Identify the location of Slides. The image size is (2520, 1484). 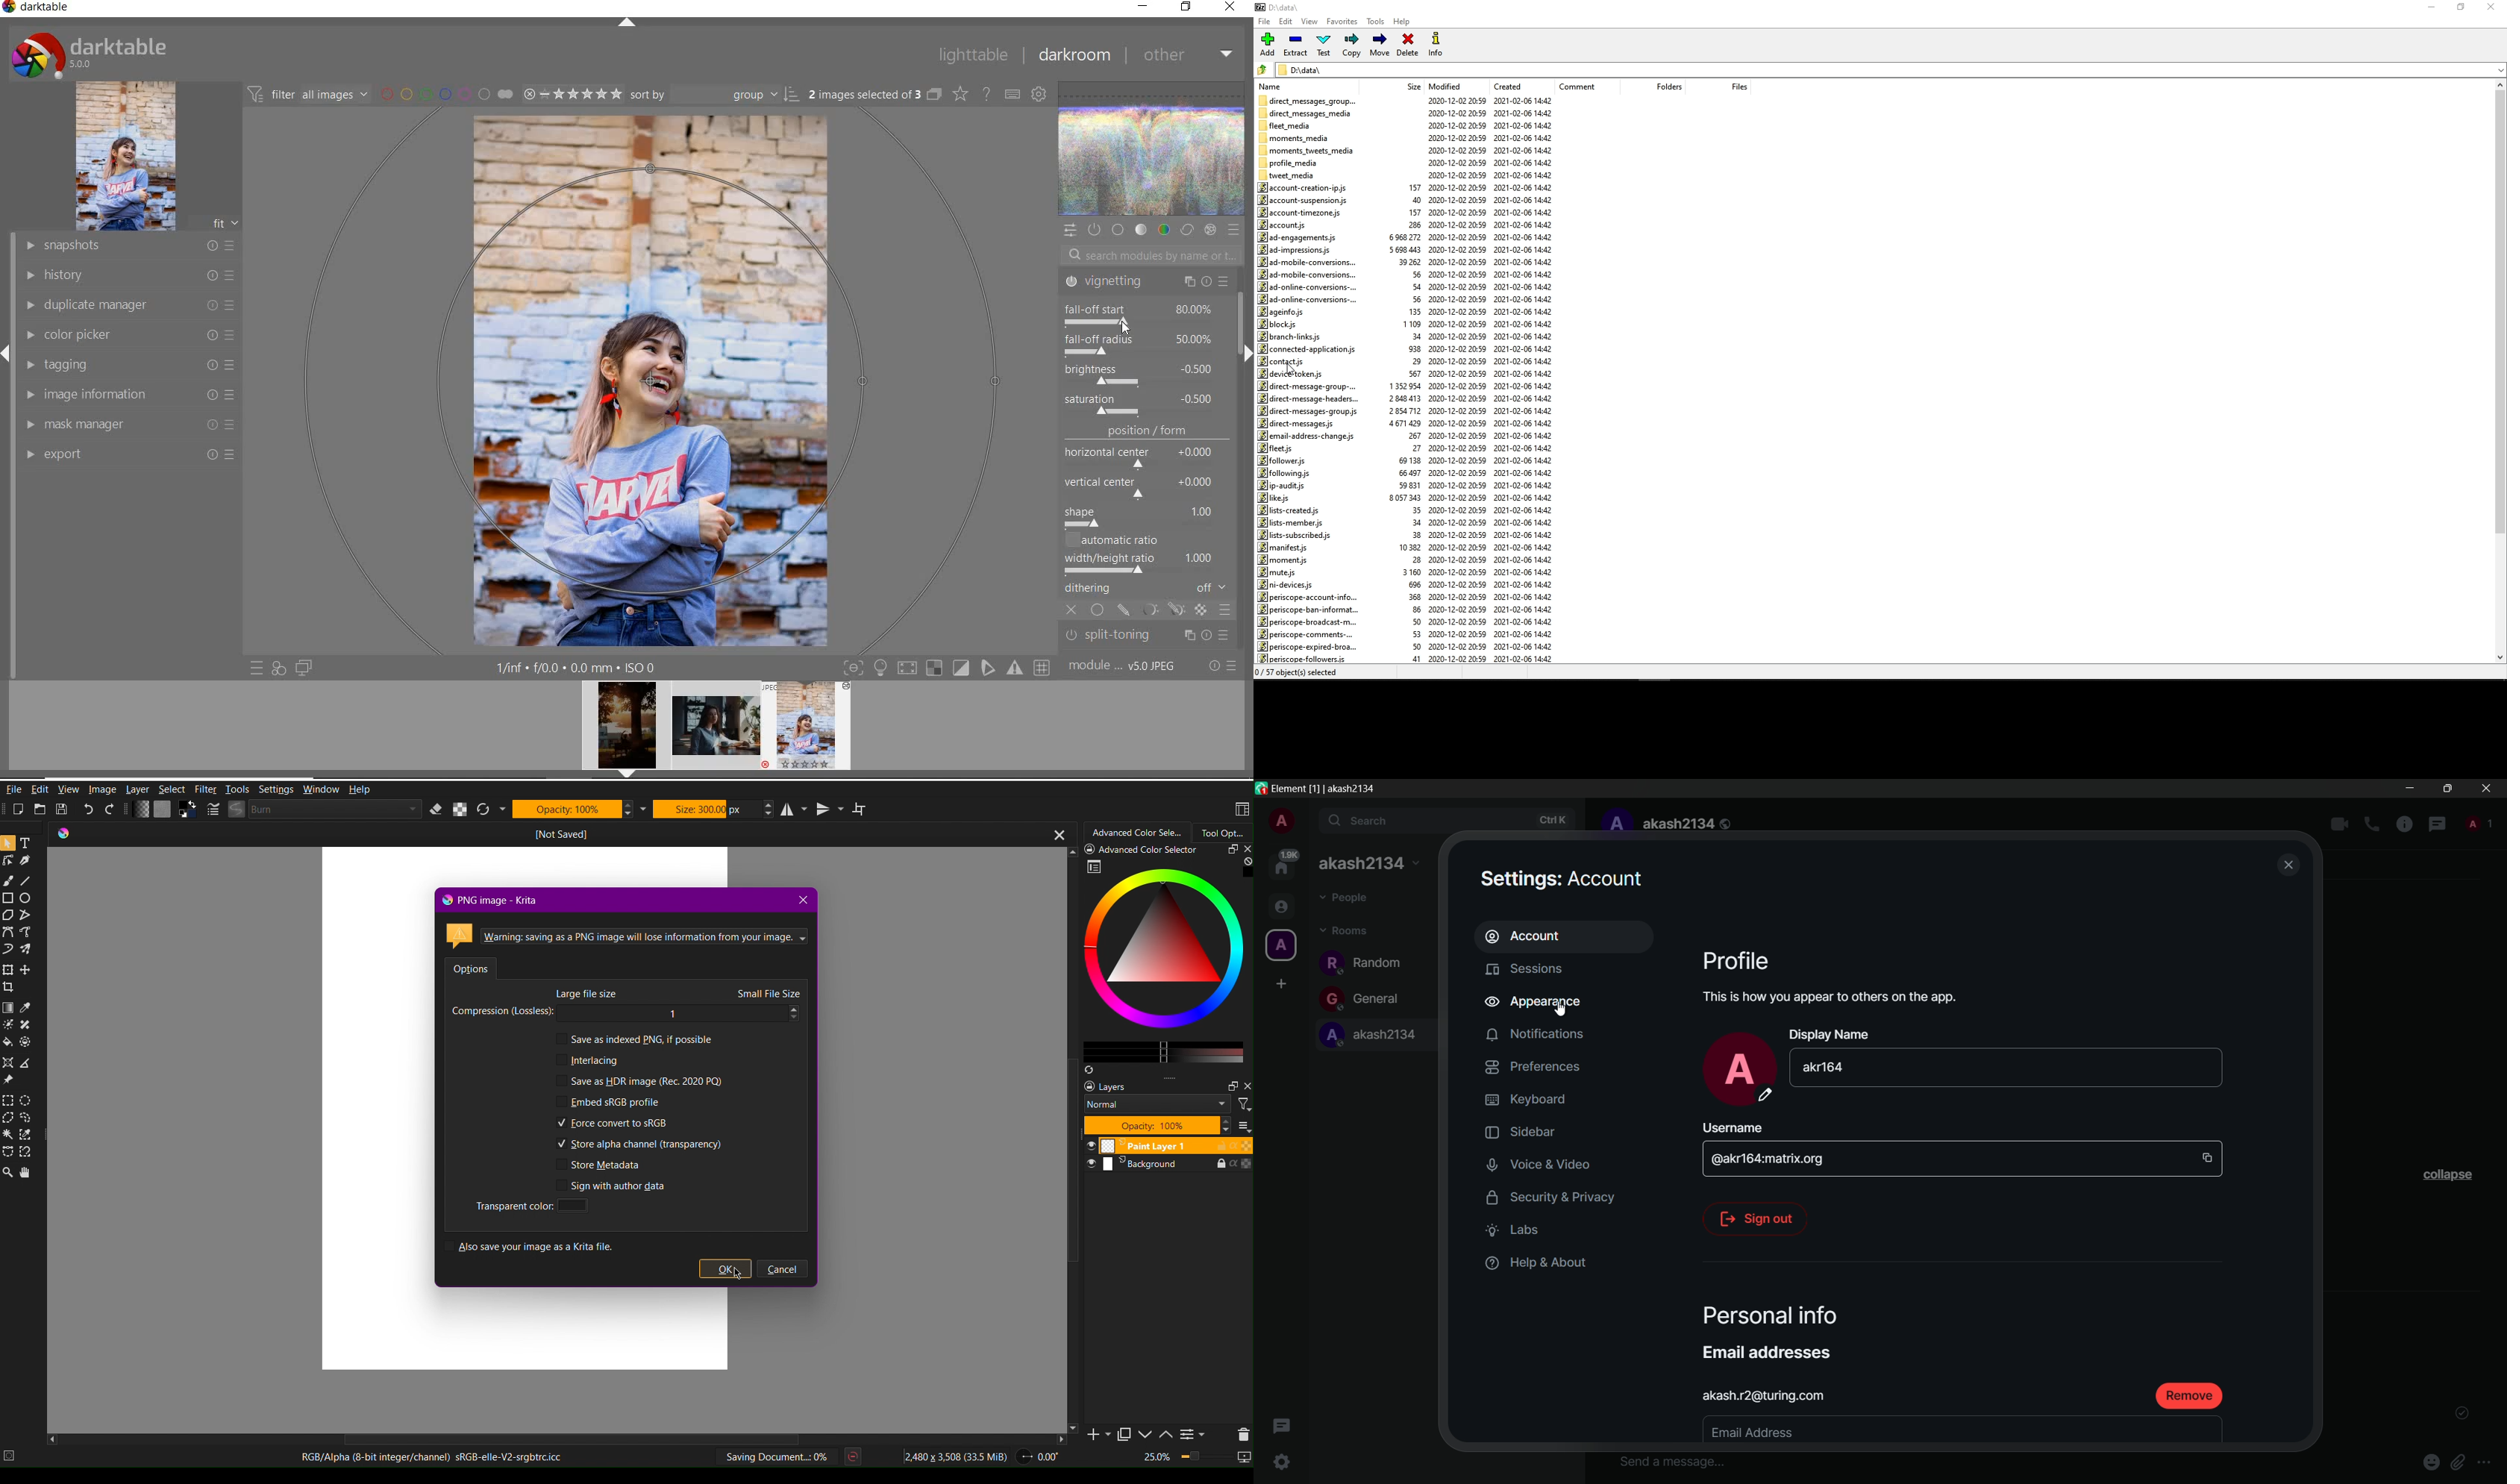
(1167, 1155).